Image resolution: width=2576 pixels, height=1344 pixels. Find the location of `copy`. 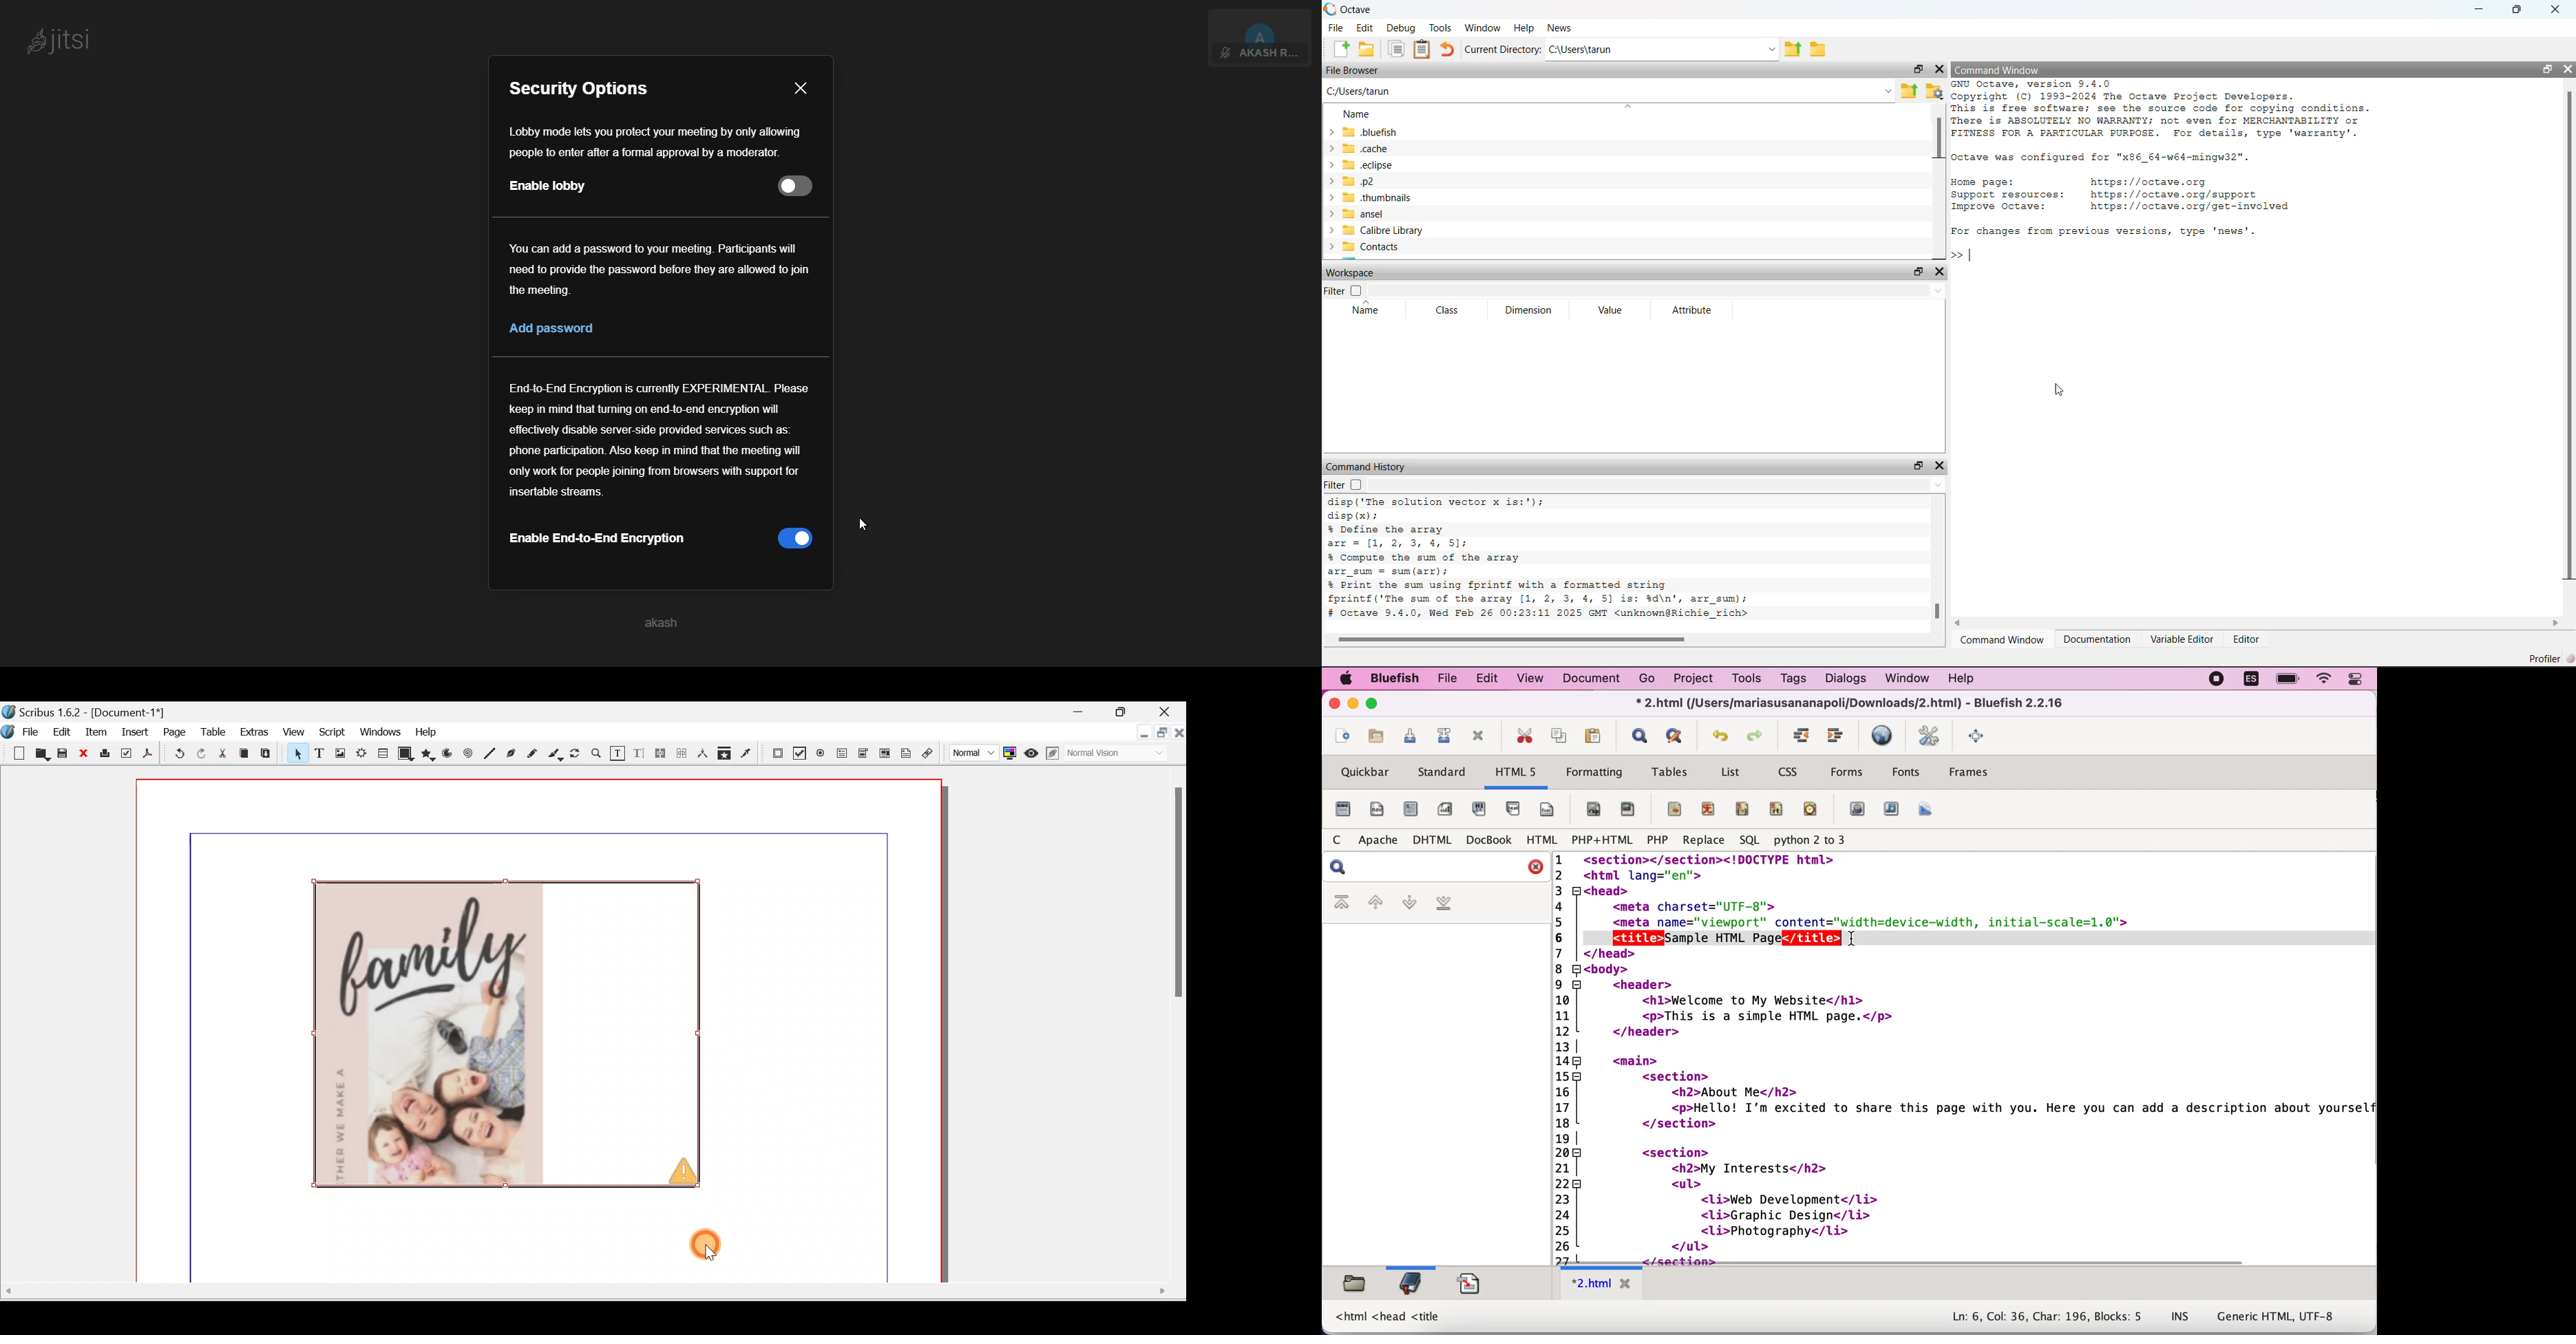

copy is located at coordinates (1559, 737).